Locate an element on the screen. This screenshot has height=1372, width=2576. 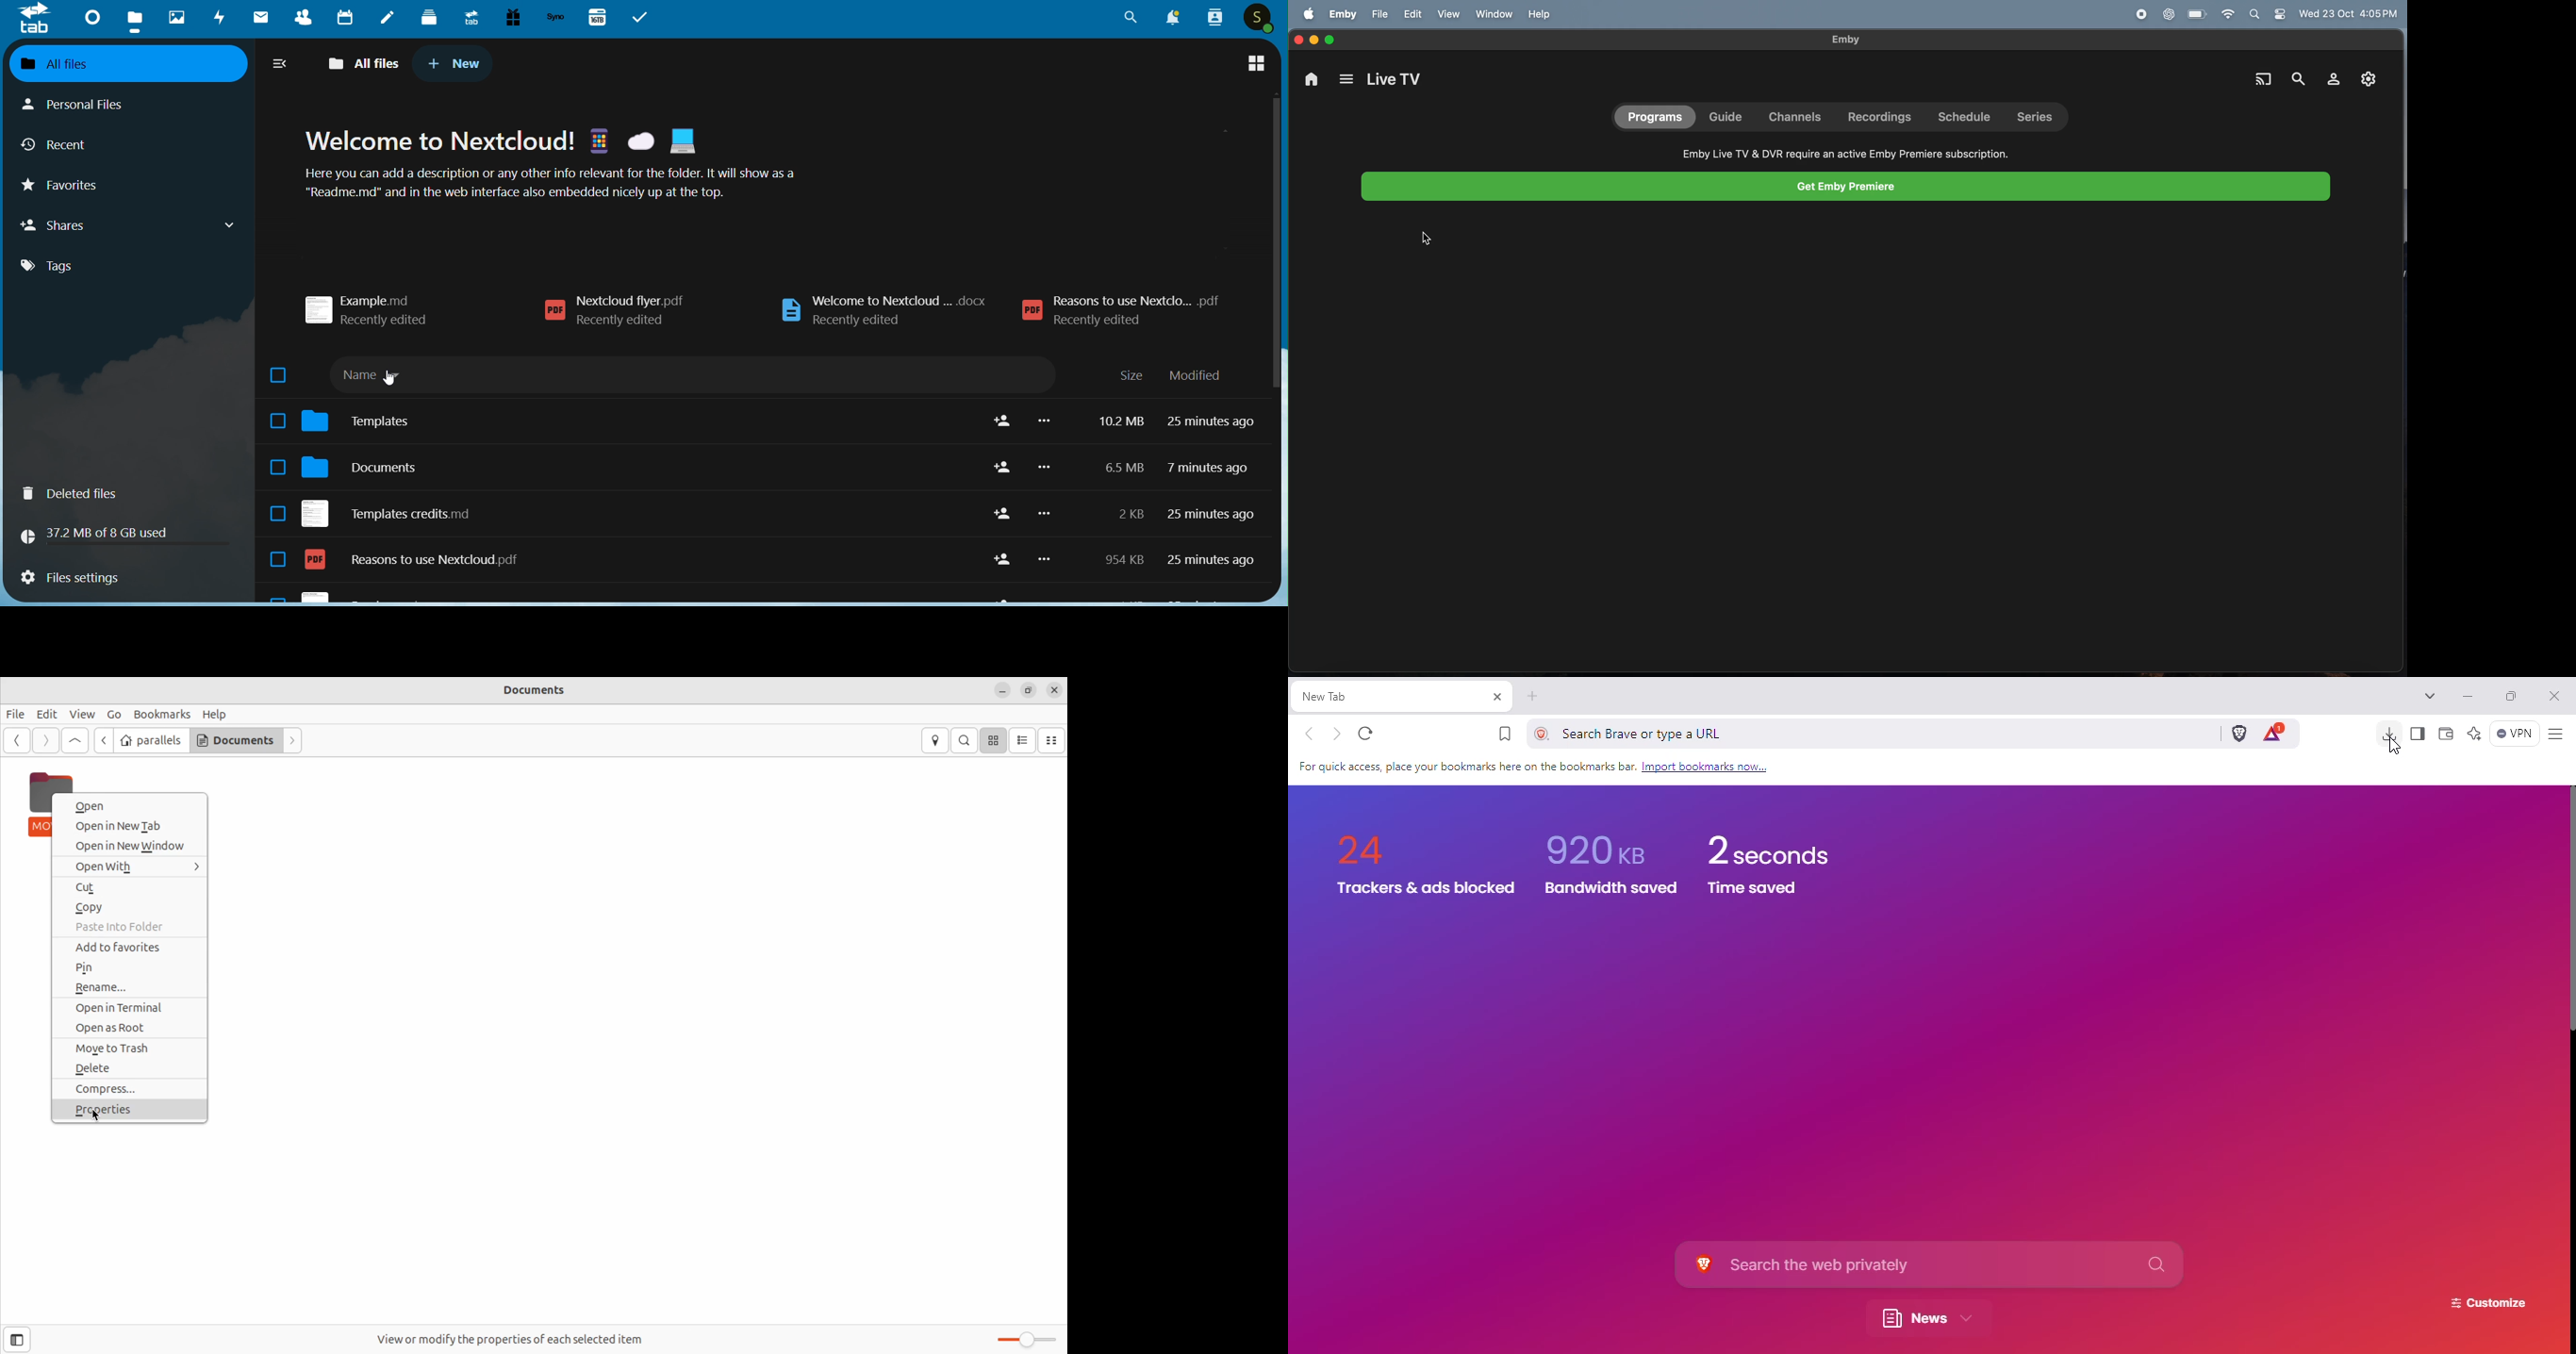
Profile is located at coordinates (1262, 18).